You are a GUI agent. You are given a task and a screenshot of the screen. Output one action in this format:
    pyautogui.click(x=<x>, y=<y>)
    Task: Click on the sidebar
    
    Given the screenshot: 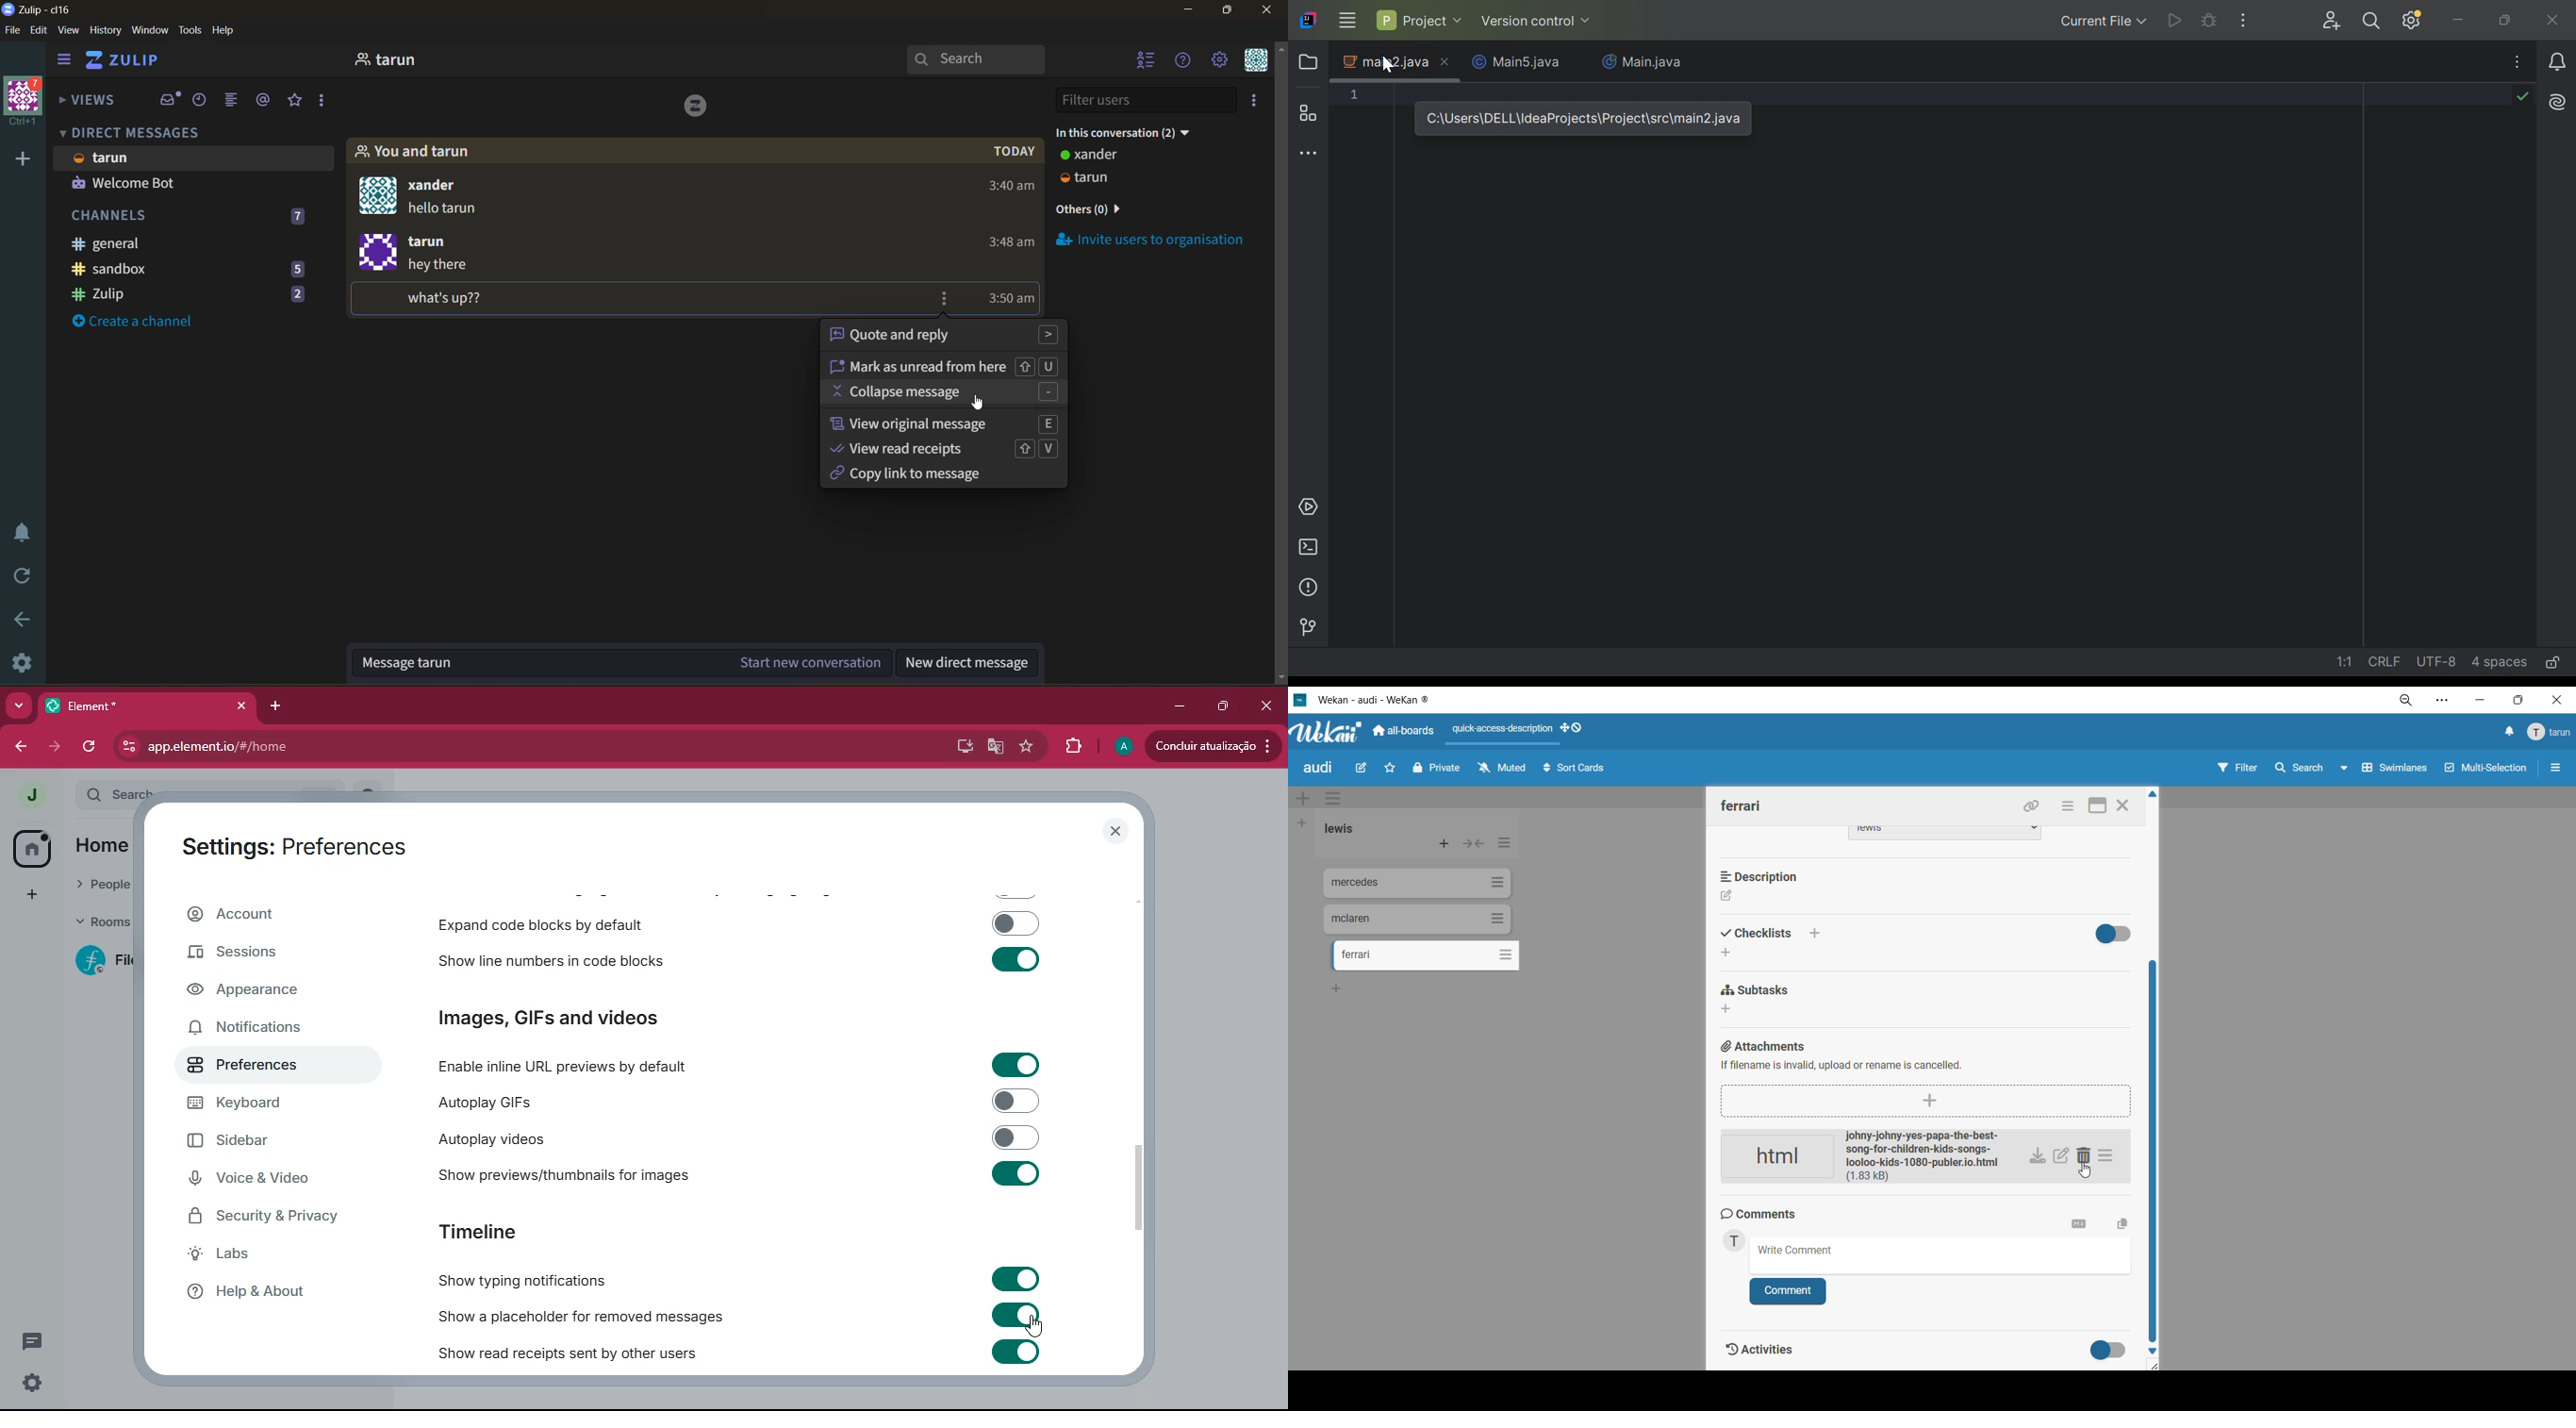 What is the action you would take?
    pyautogui.click(x=253, y=1141)
    